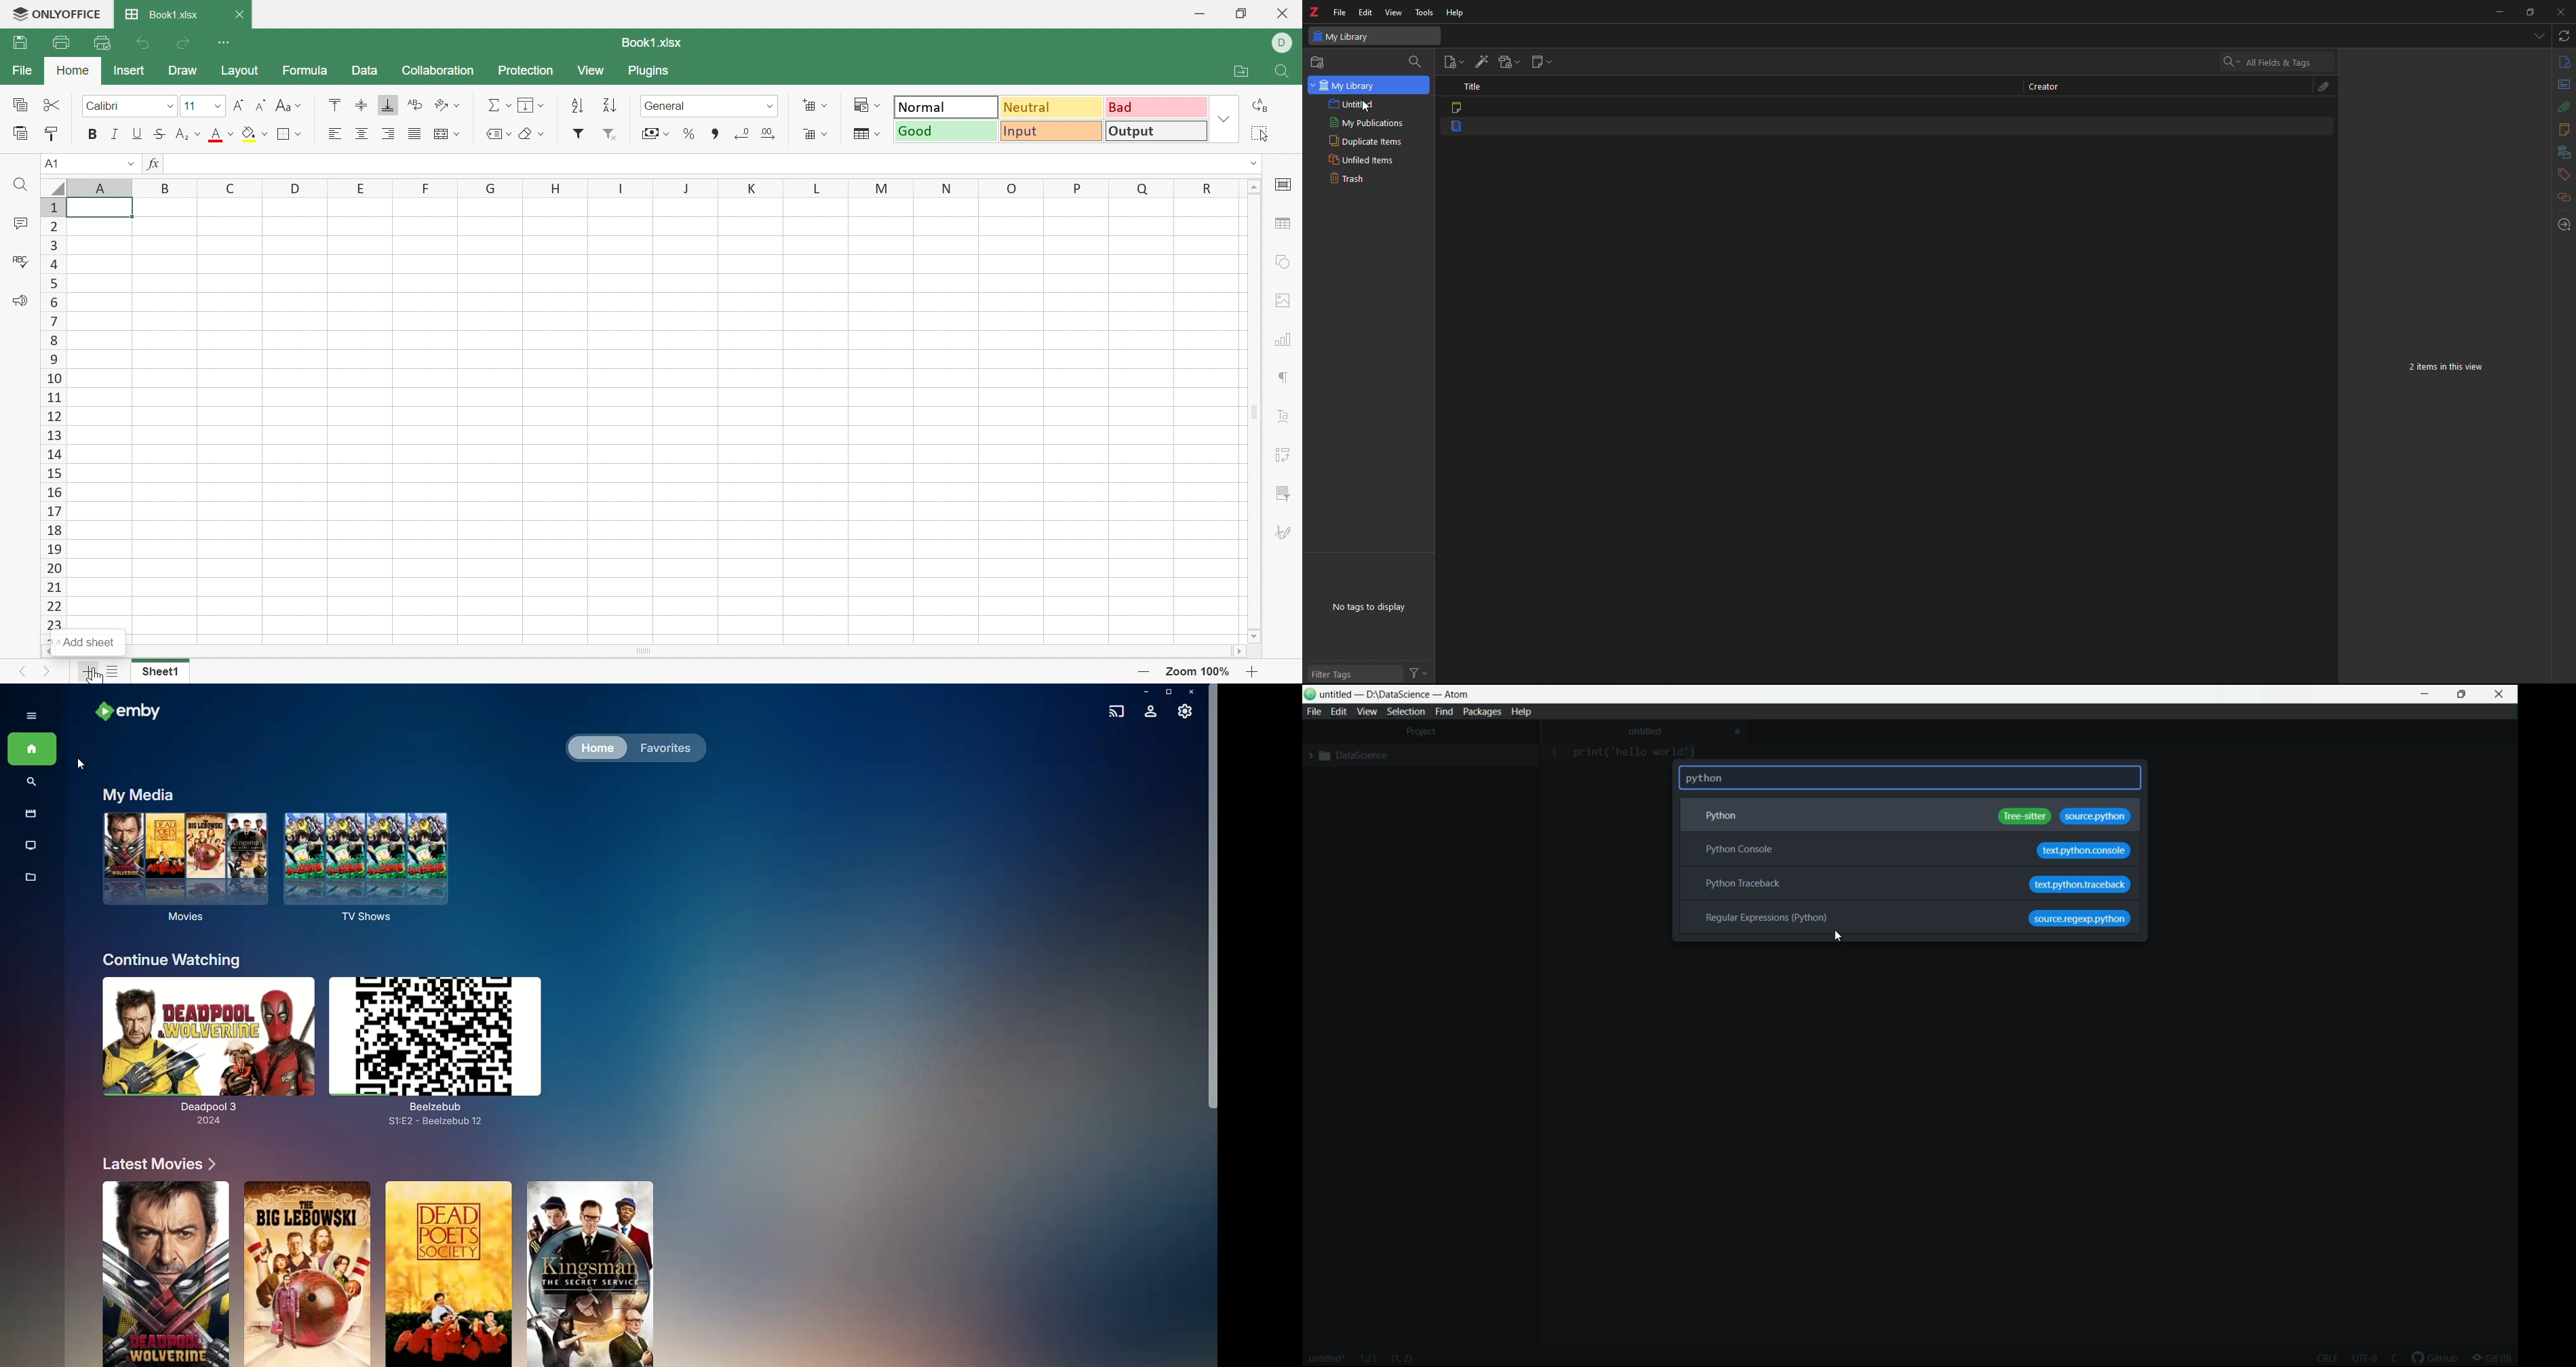 The height and width of the screenshot is (1372, 2576). What do you see at coordinates (1545, 62) in the screenshot?
I see `new note` at bounding box center [1545, 62].